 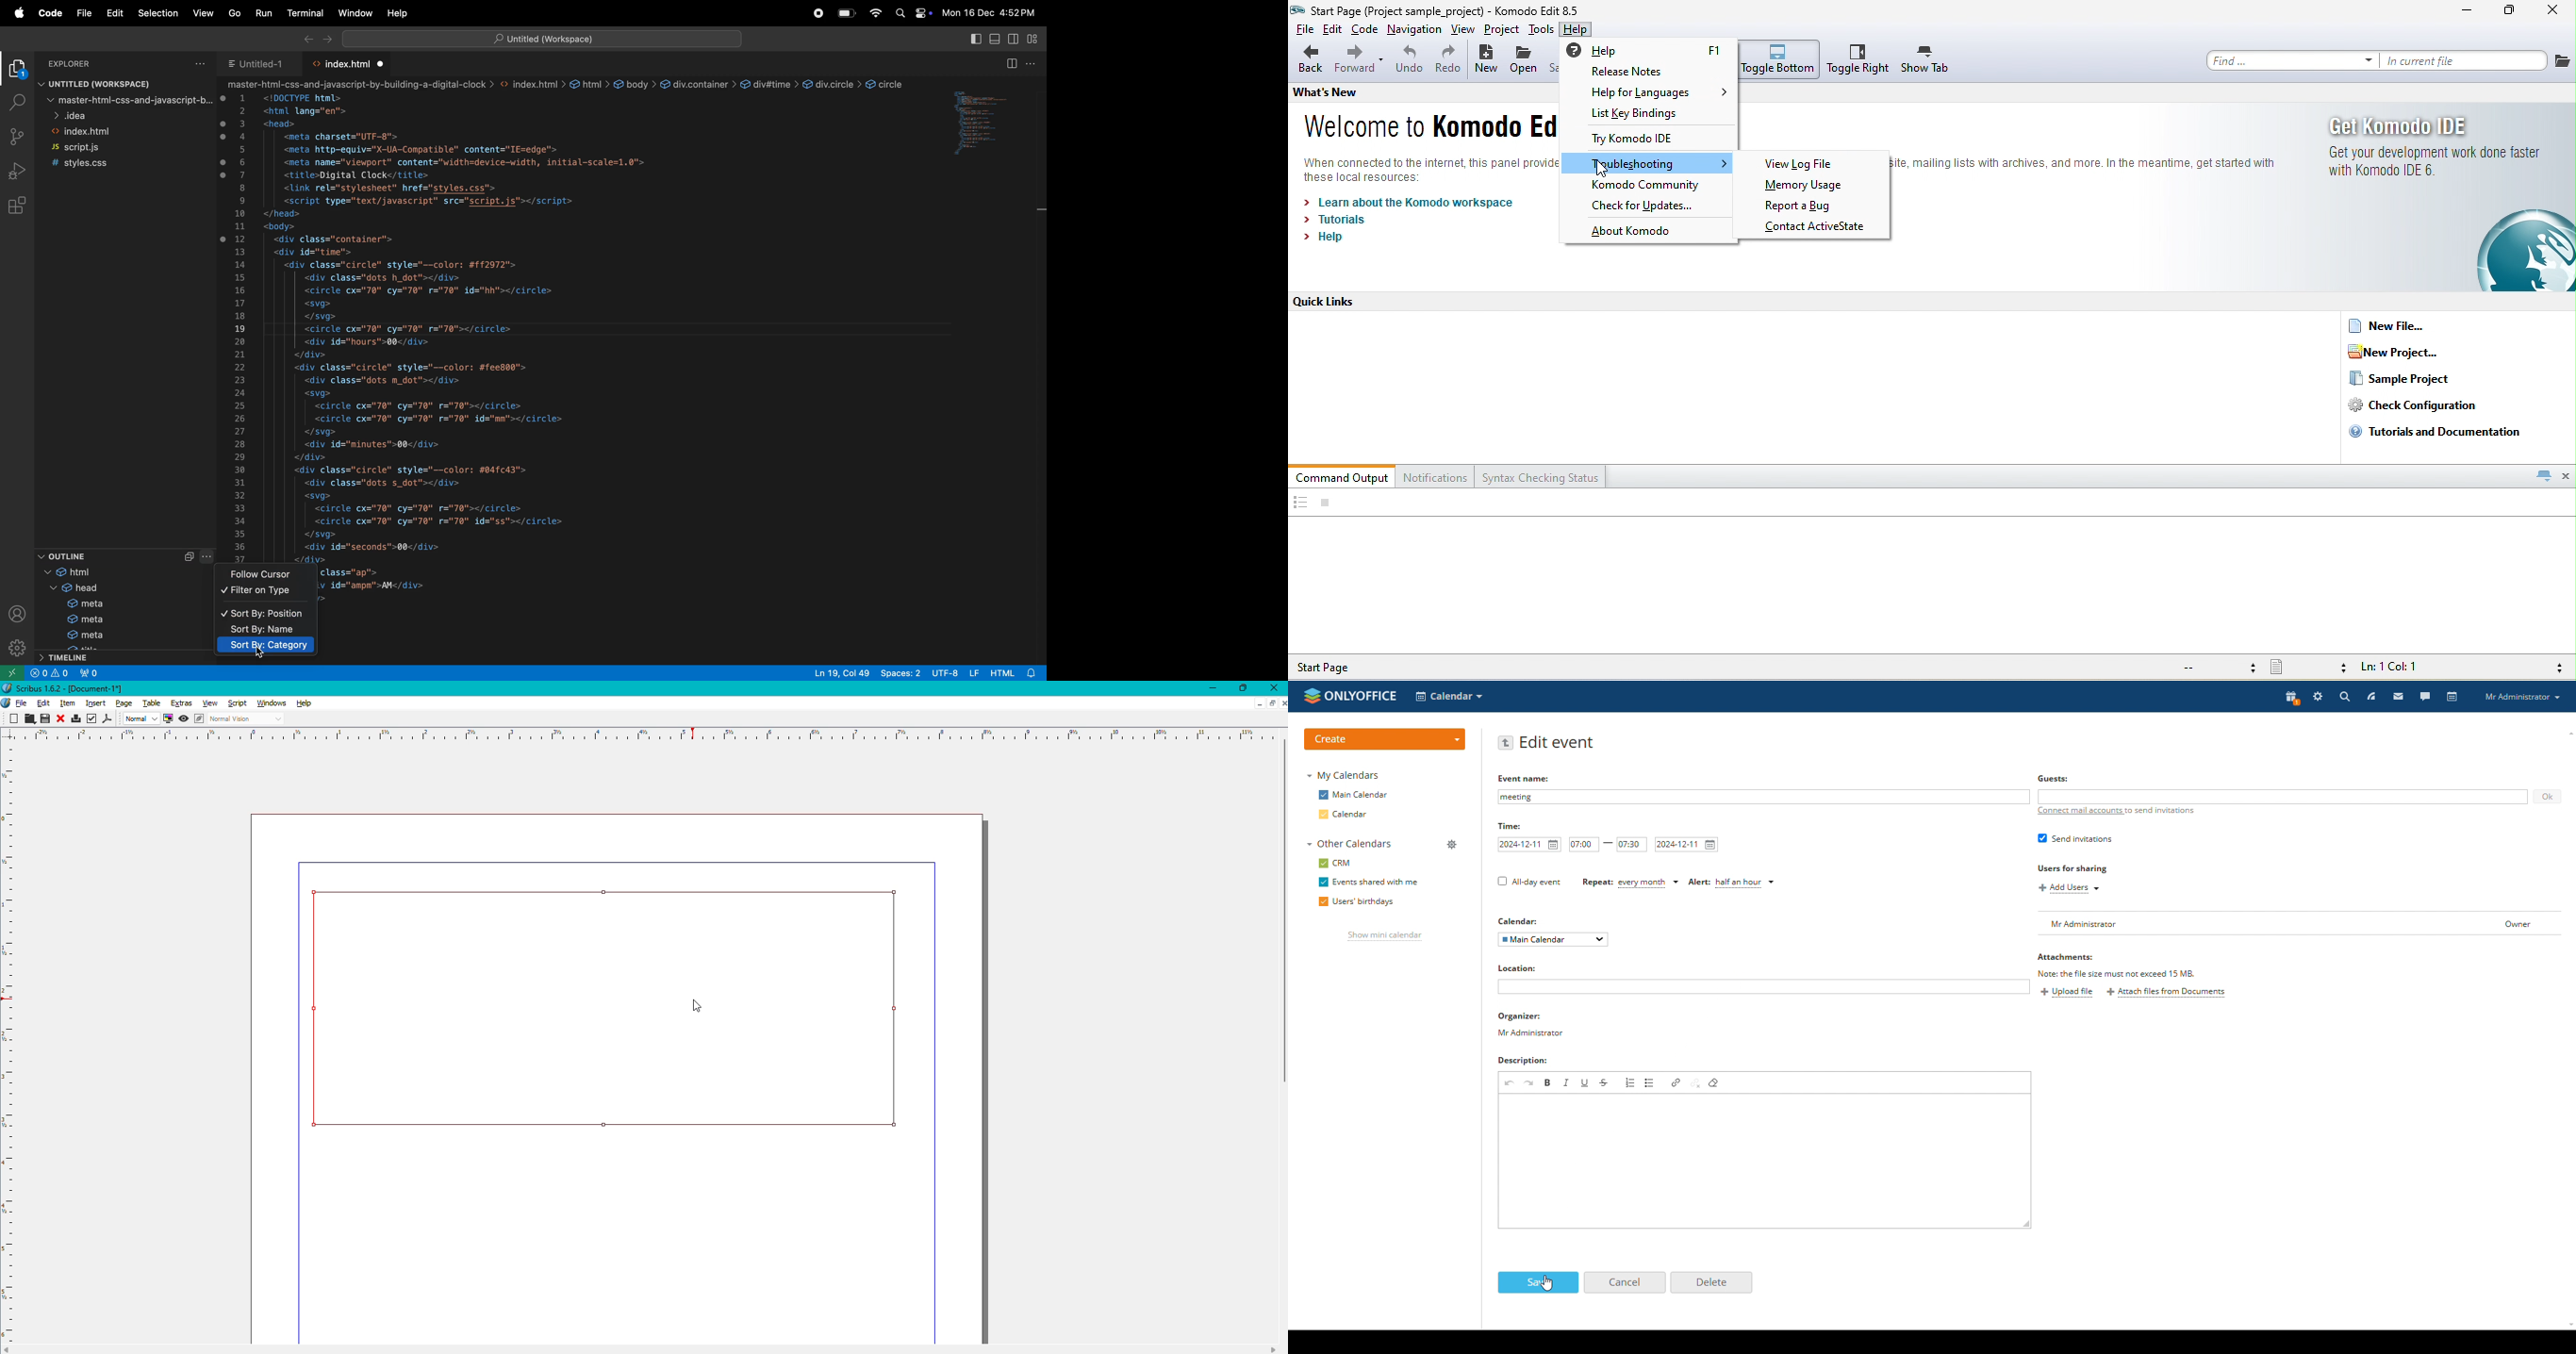 What do you see at coordinates (2424, 697) in the screenshot?
I see `talk` at bounding box center [2424, 697].